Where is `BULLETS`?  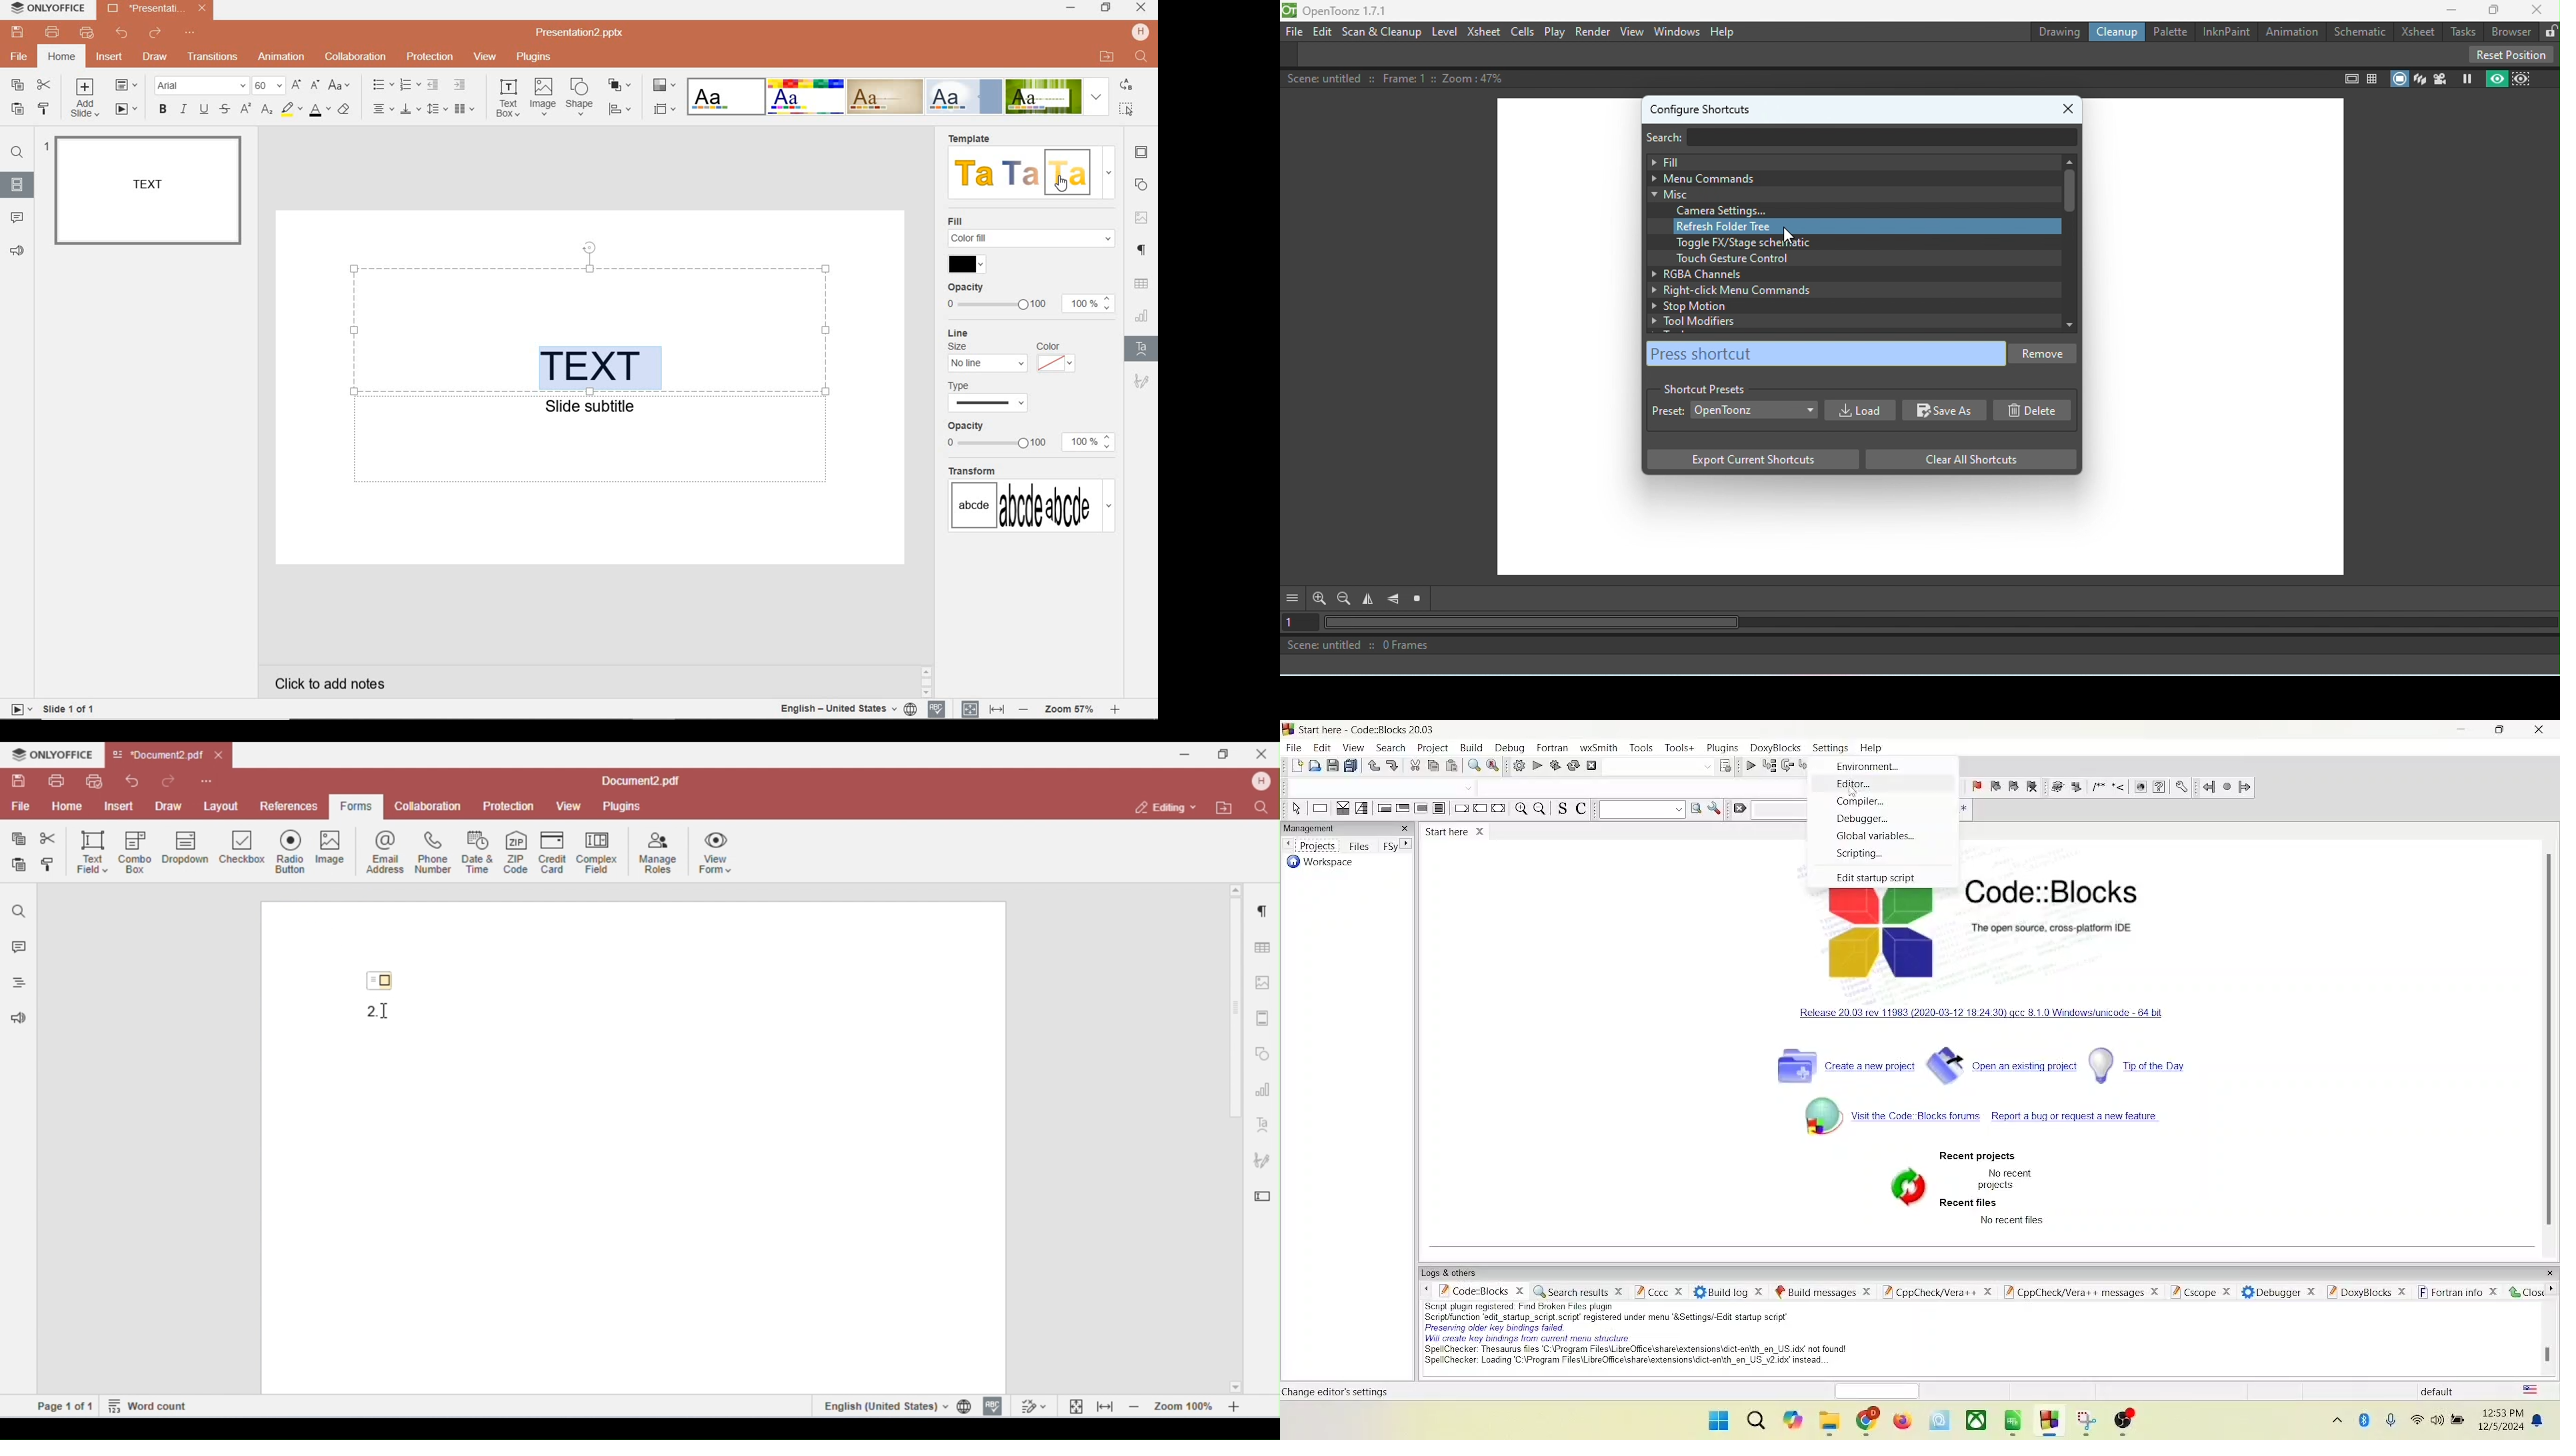 BULLETS is located at coordinates (383, 85).